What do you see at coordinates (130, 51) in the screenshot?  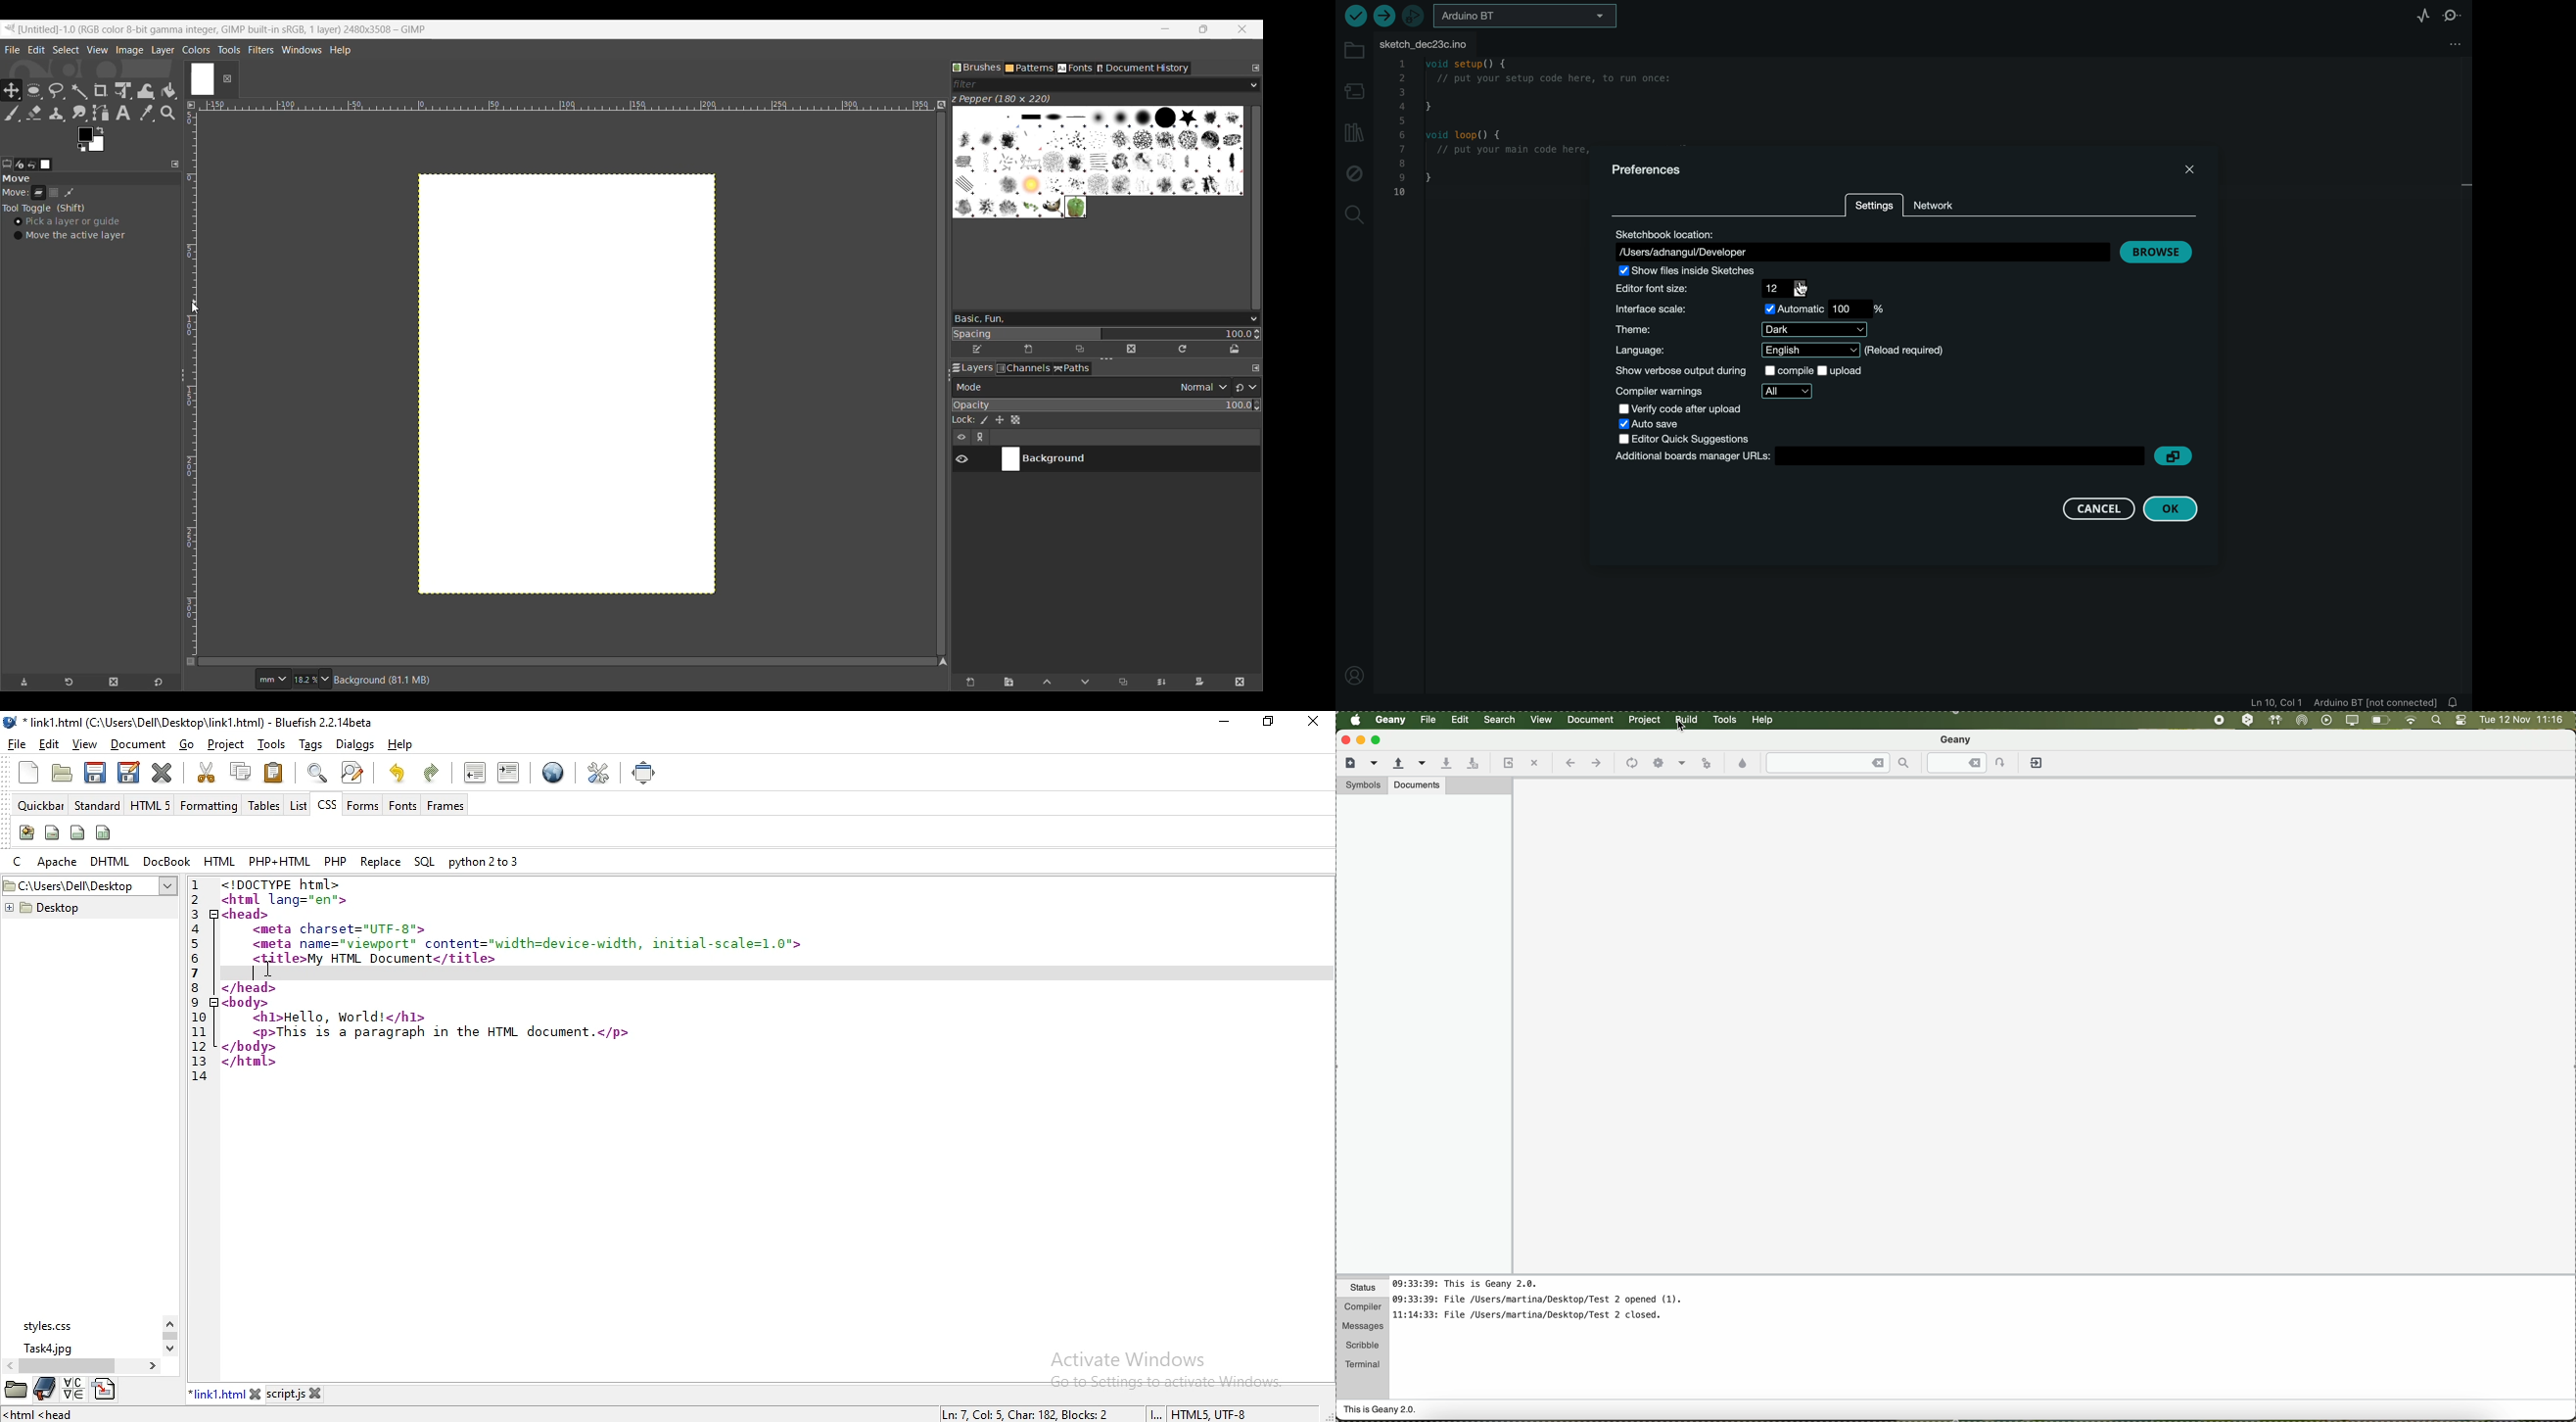 I see `Image menu` at bounding box center [130, 51].